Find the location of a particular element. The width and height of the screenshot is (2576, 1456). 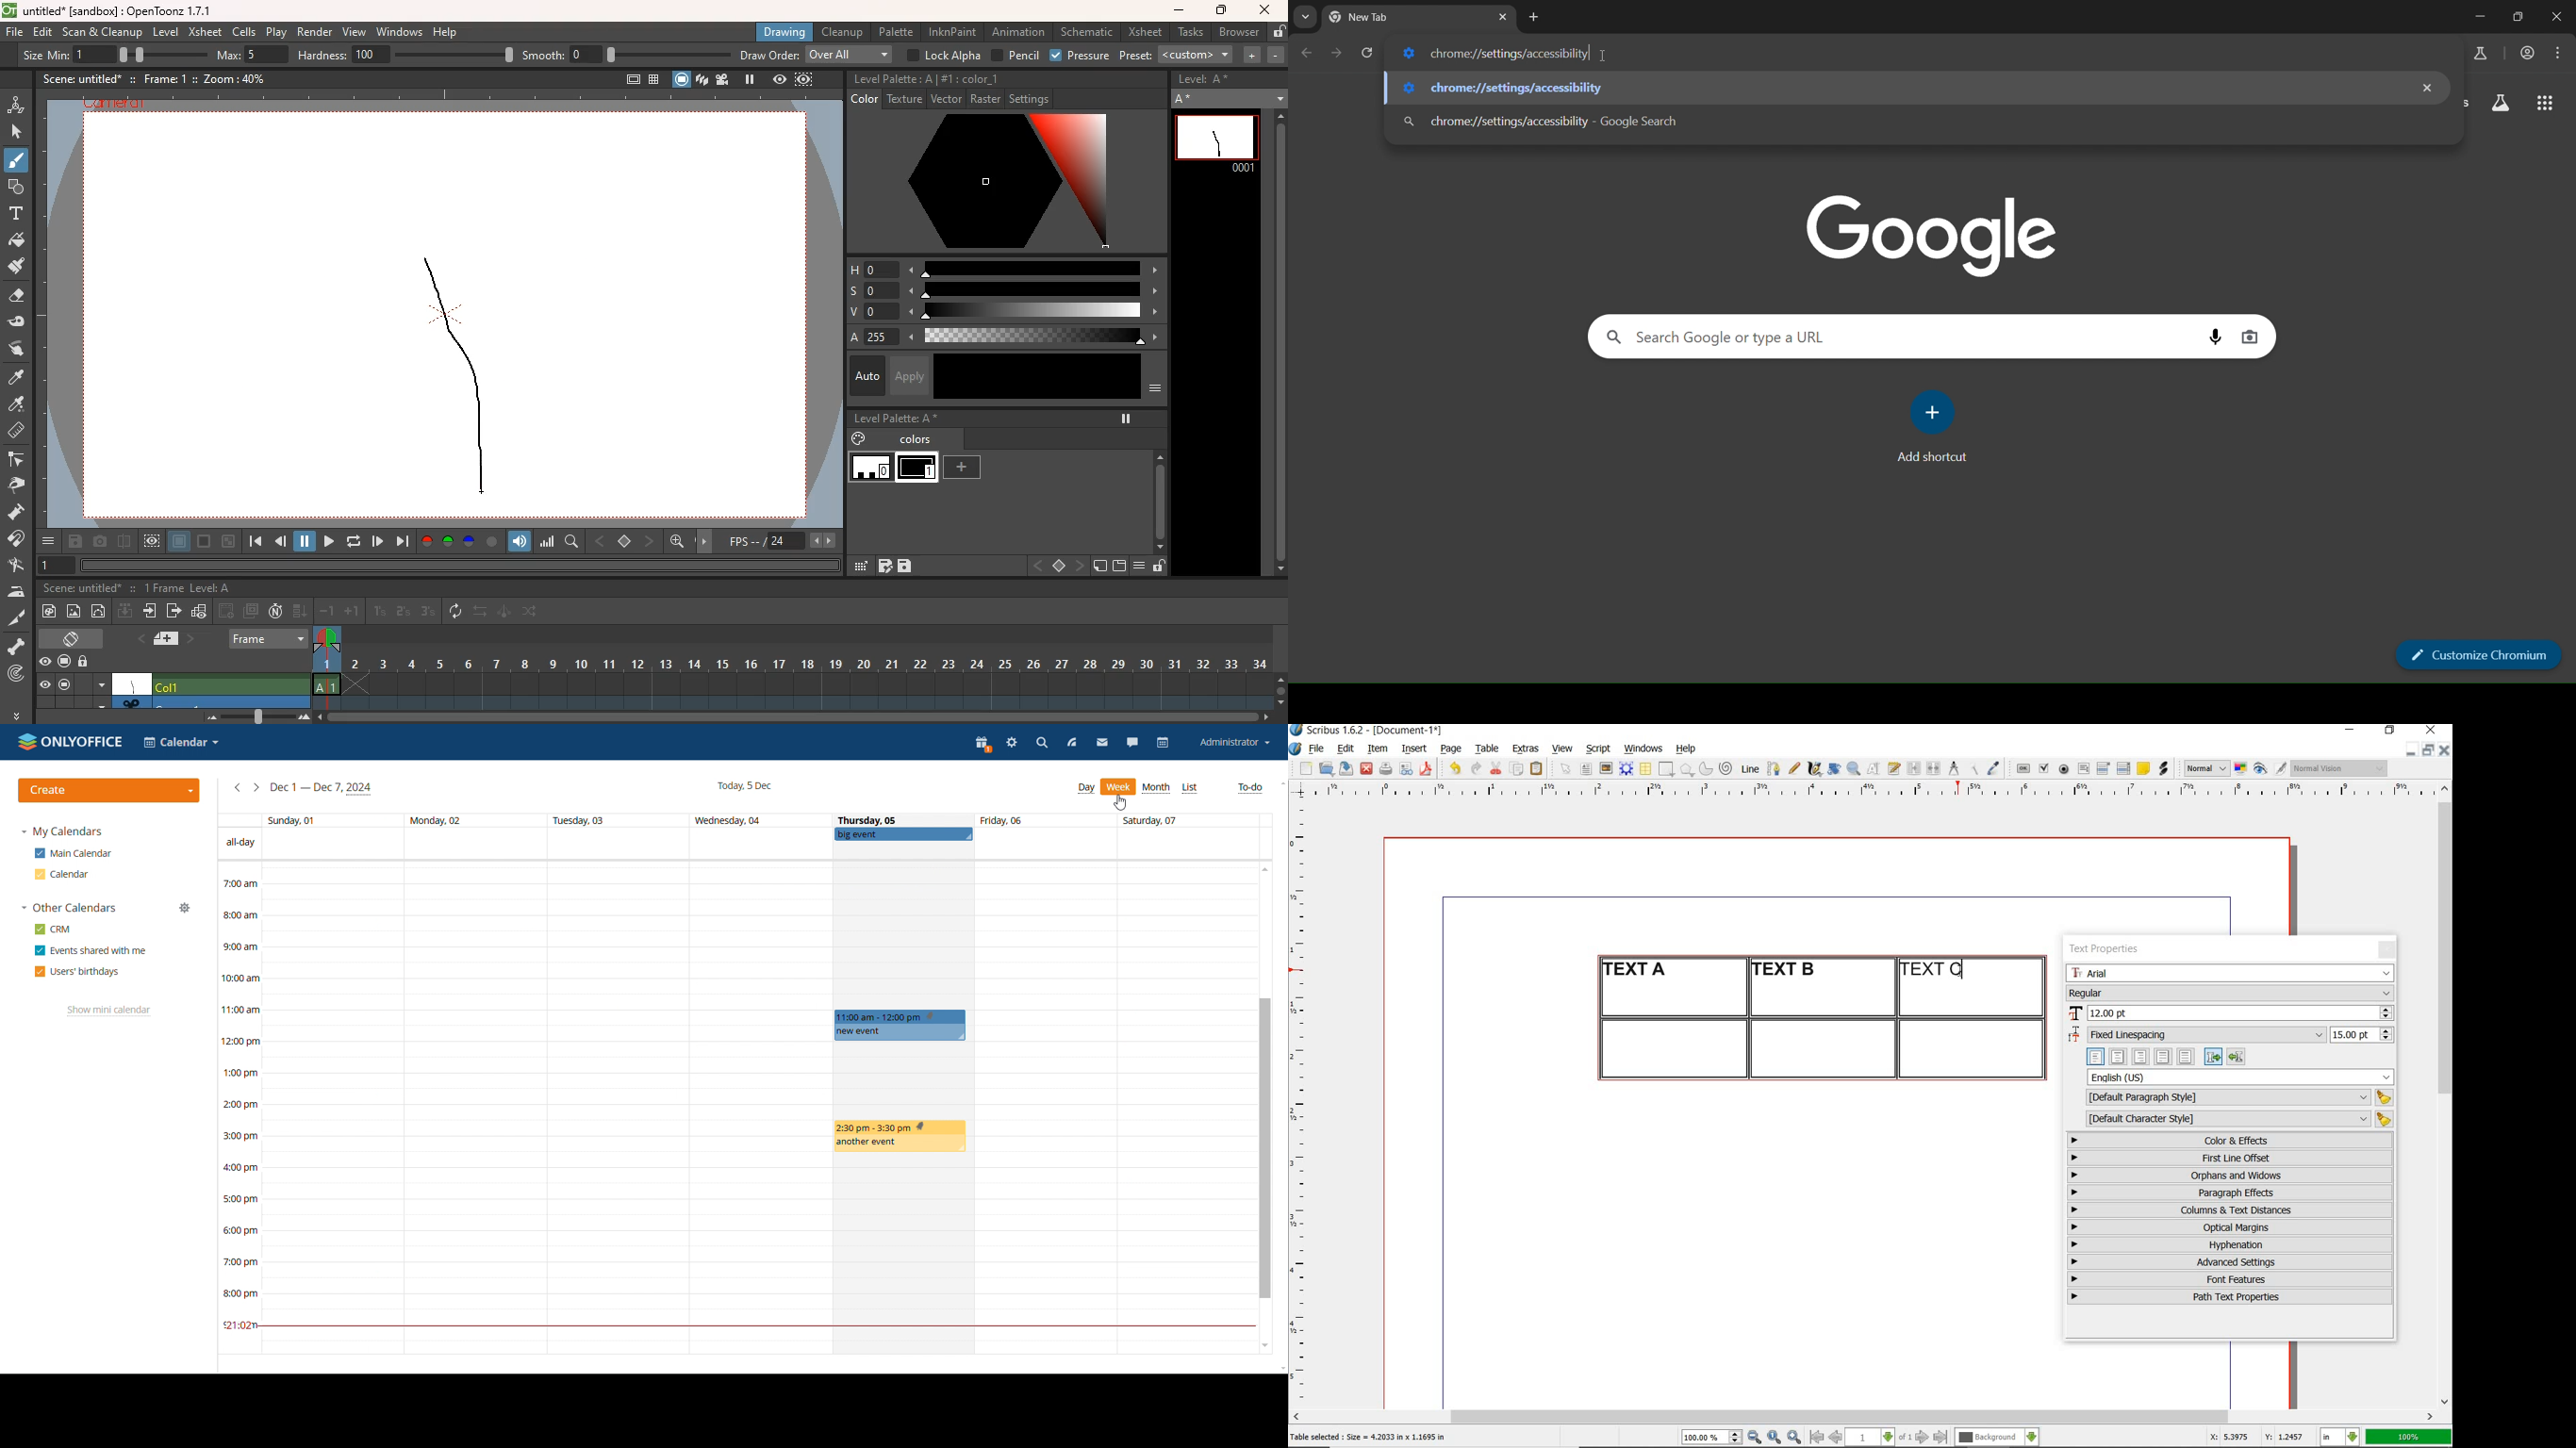

select is located at coordinates (1567, 770).